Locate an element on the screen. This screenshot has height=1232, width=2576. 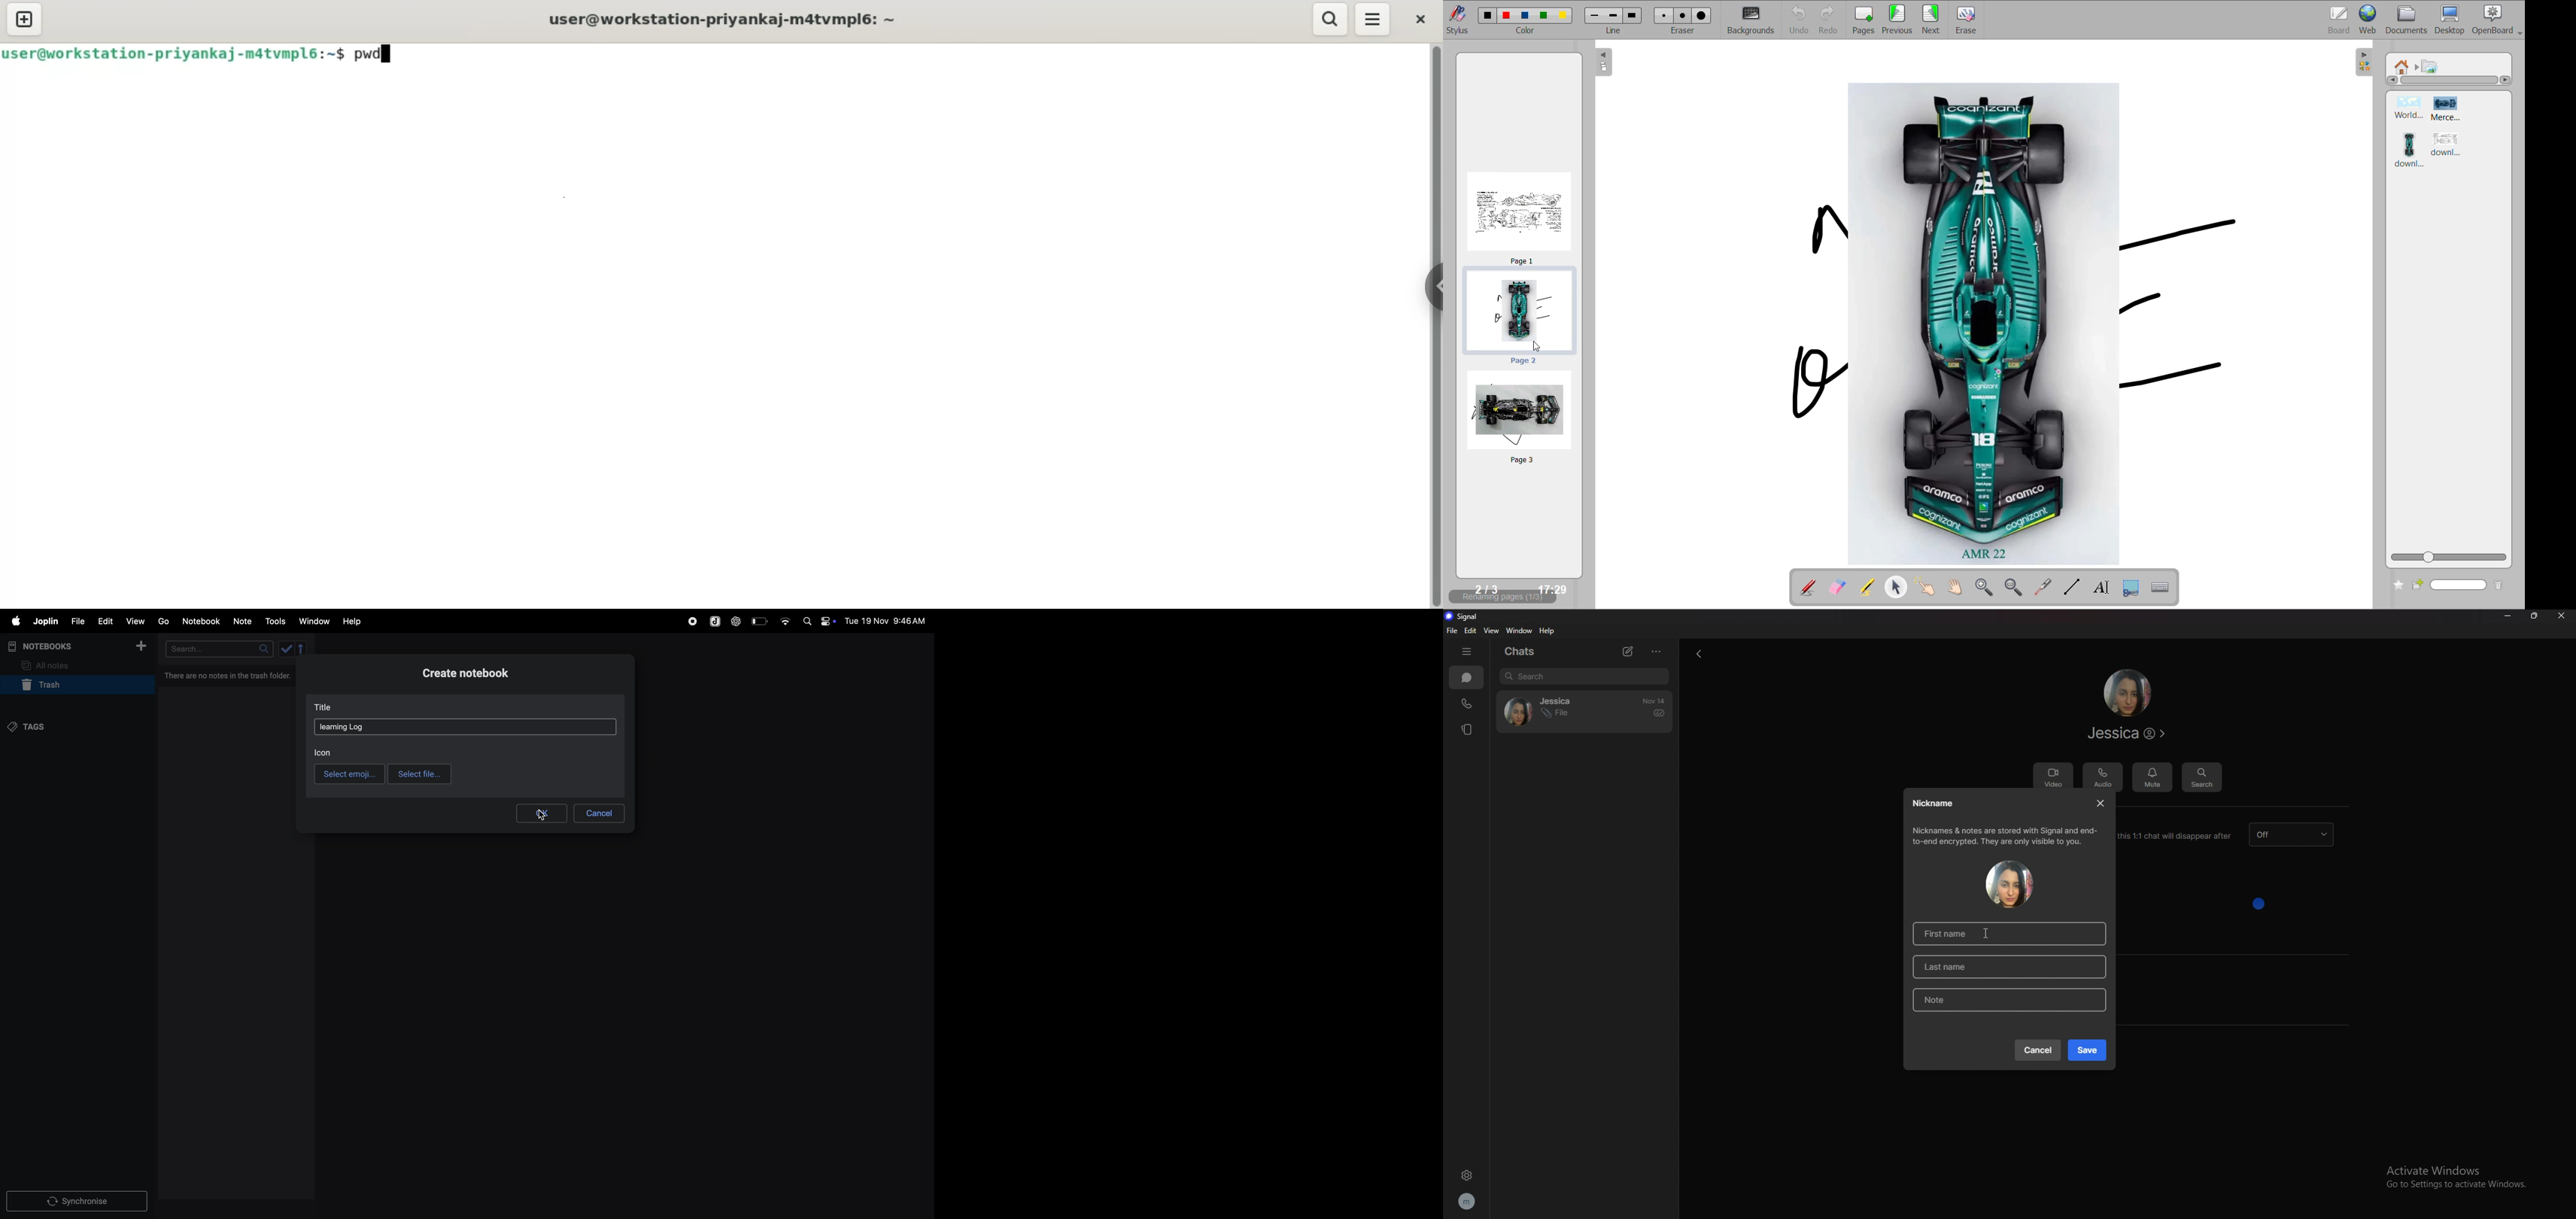
back is located at coordinates (1699, 653).